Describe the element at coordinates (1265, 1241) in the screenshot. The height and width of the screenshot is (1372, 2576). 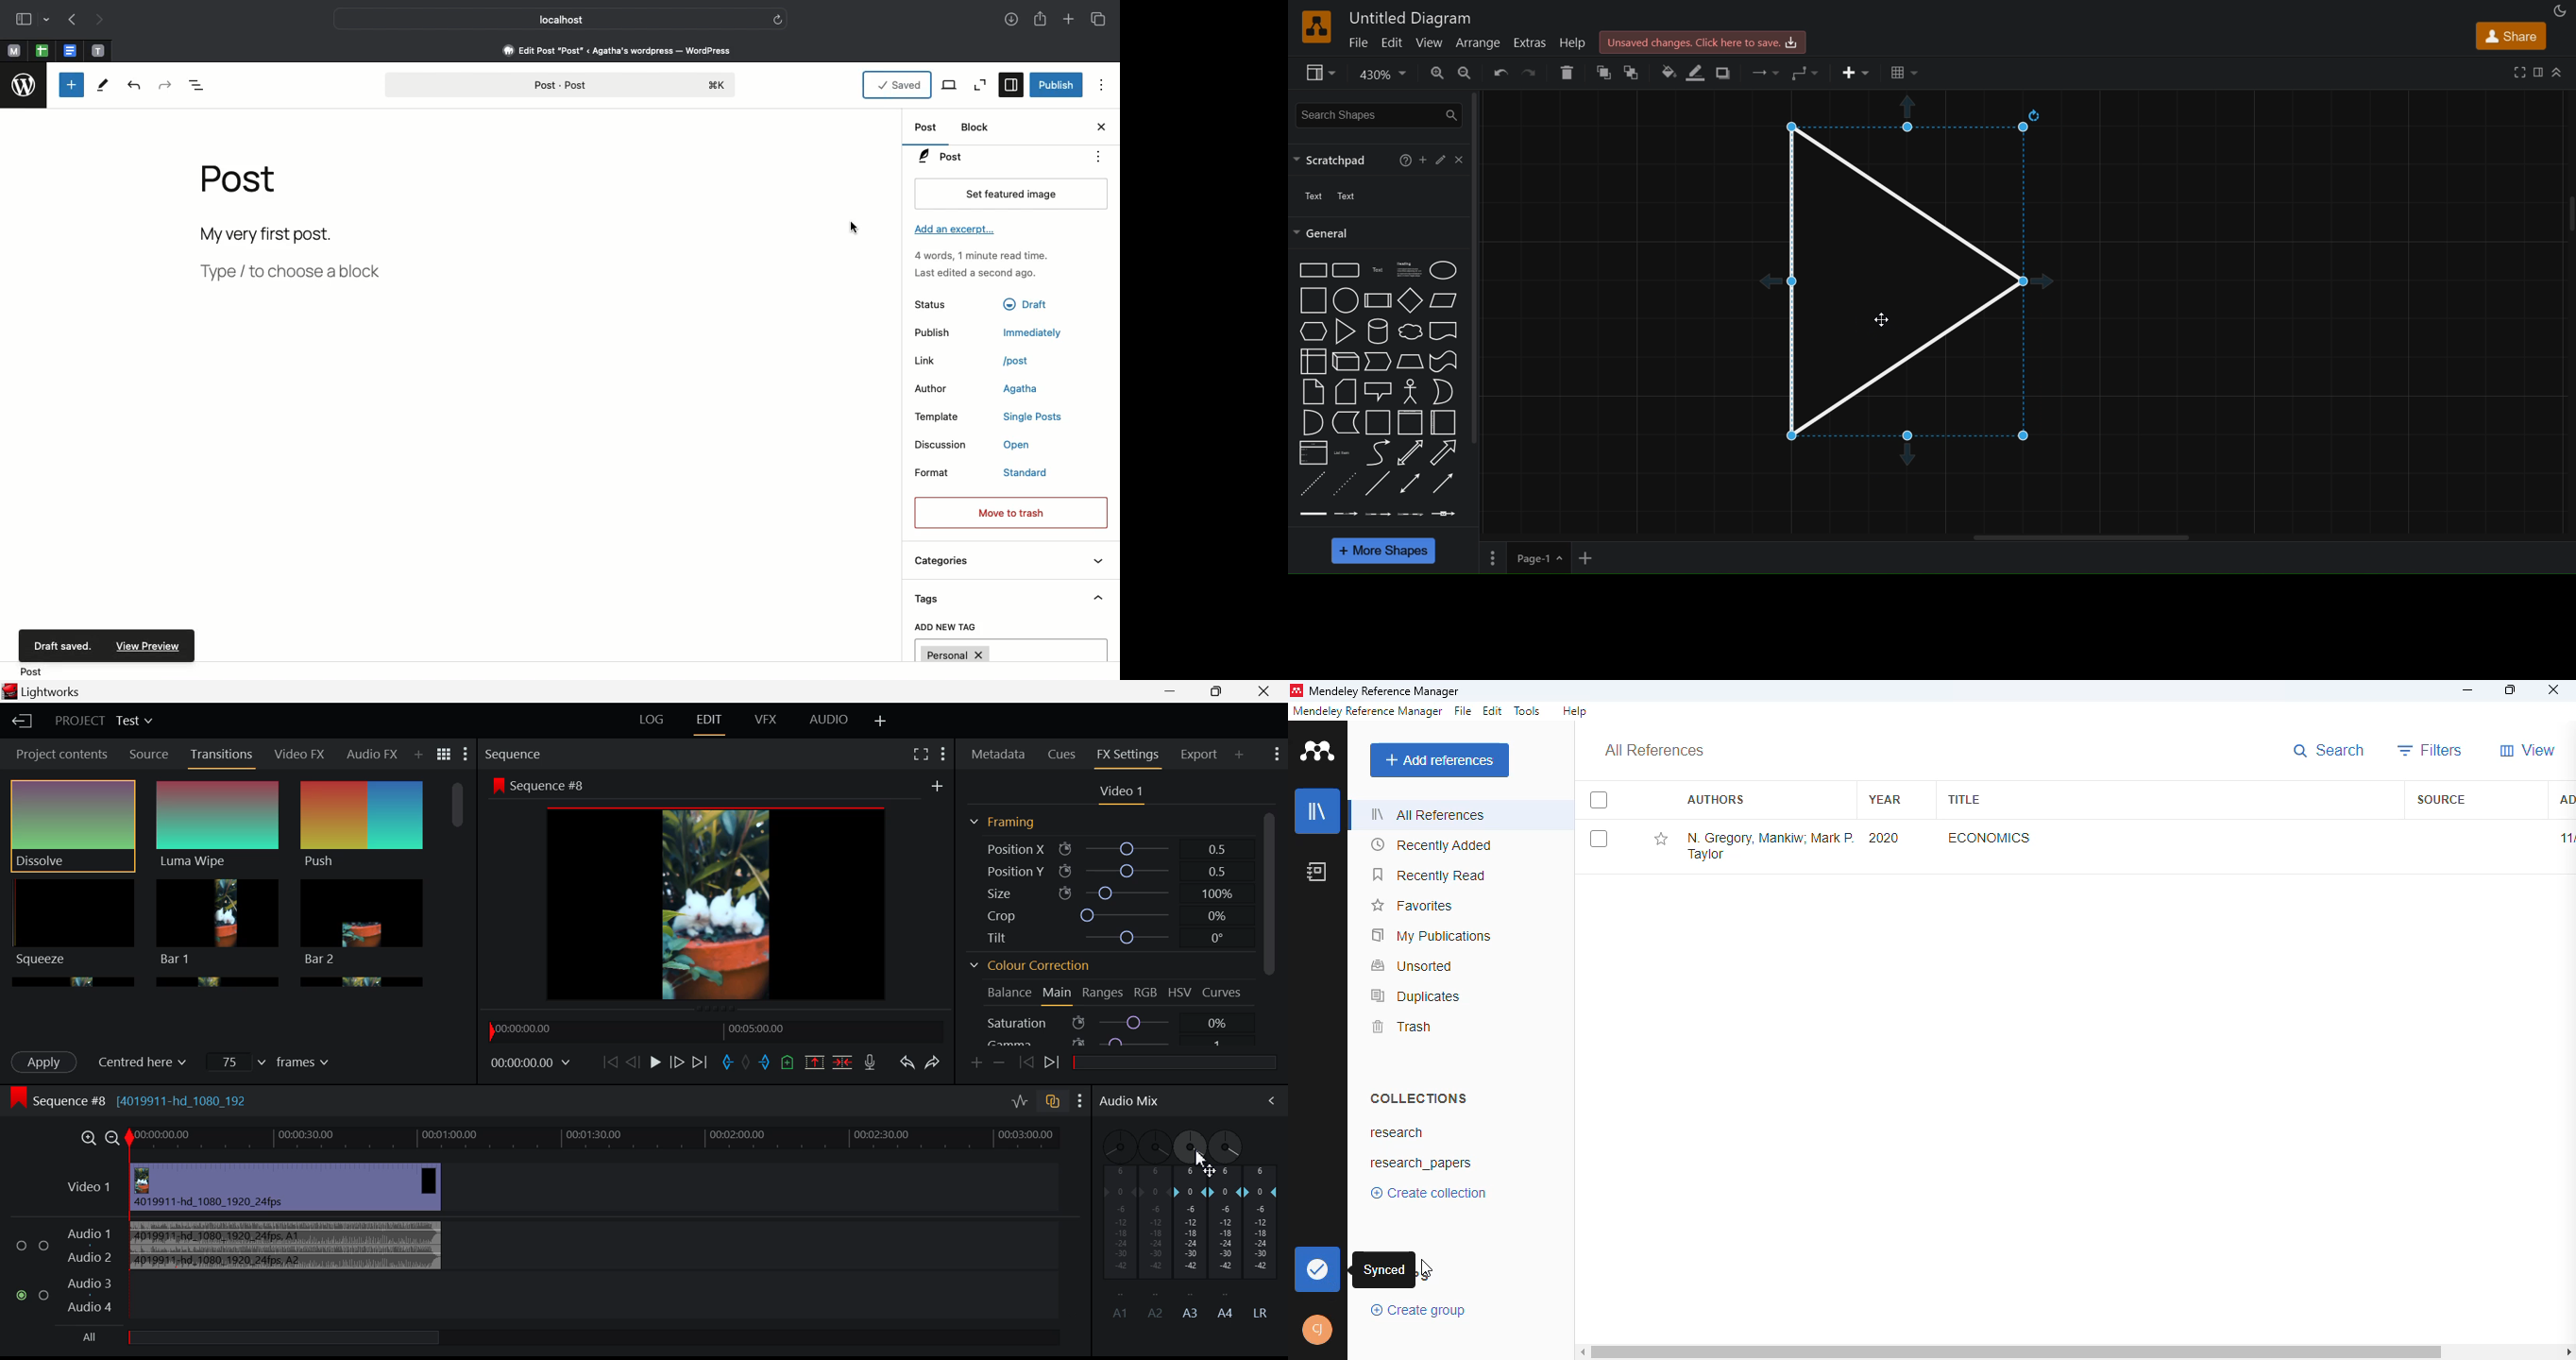
I see `LR Decibel Level` at that location.